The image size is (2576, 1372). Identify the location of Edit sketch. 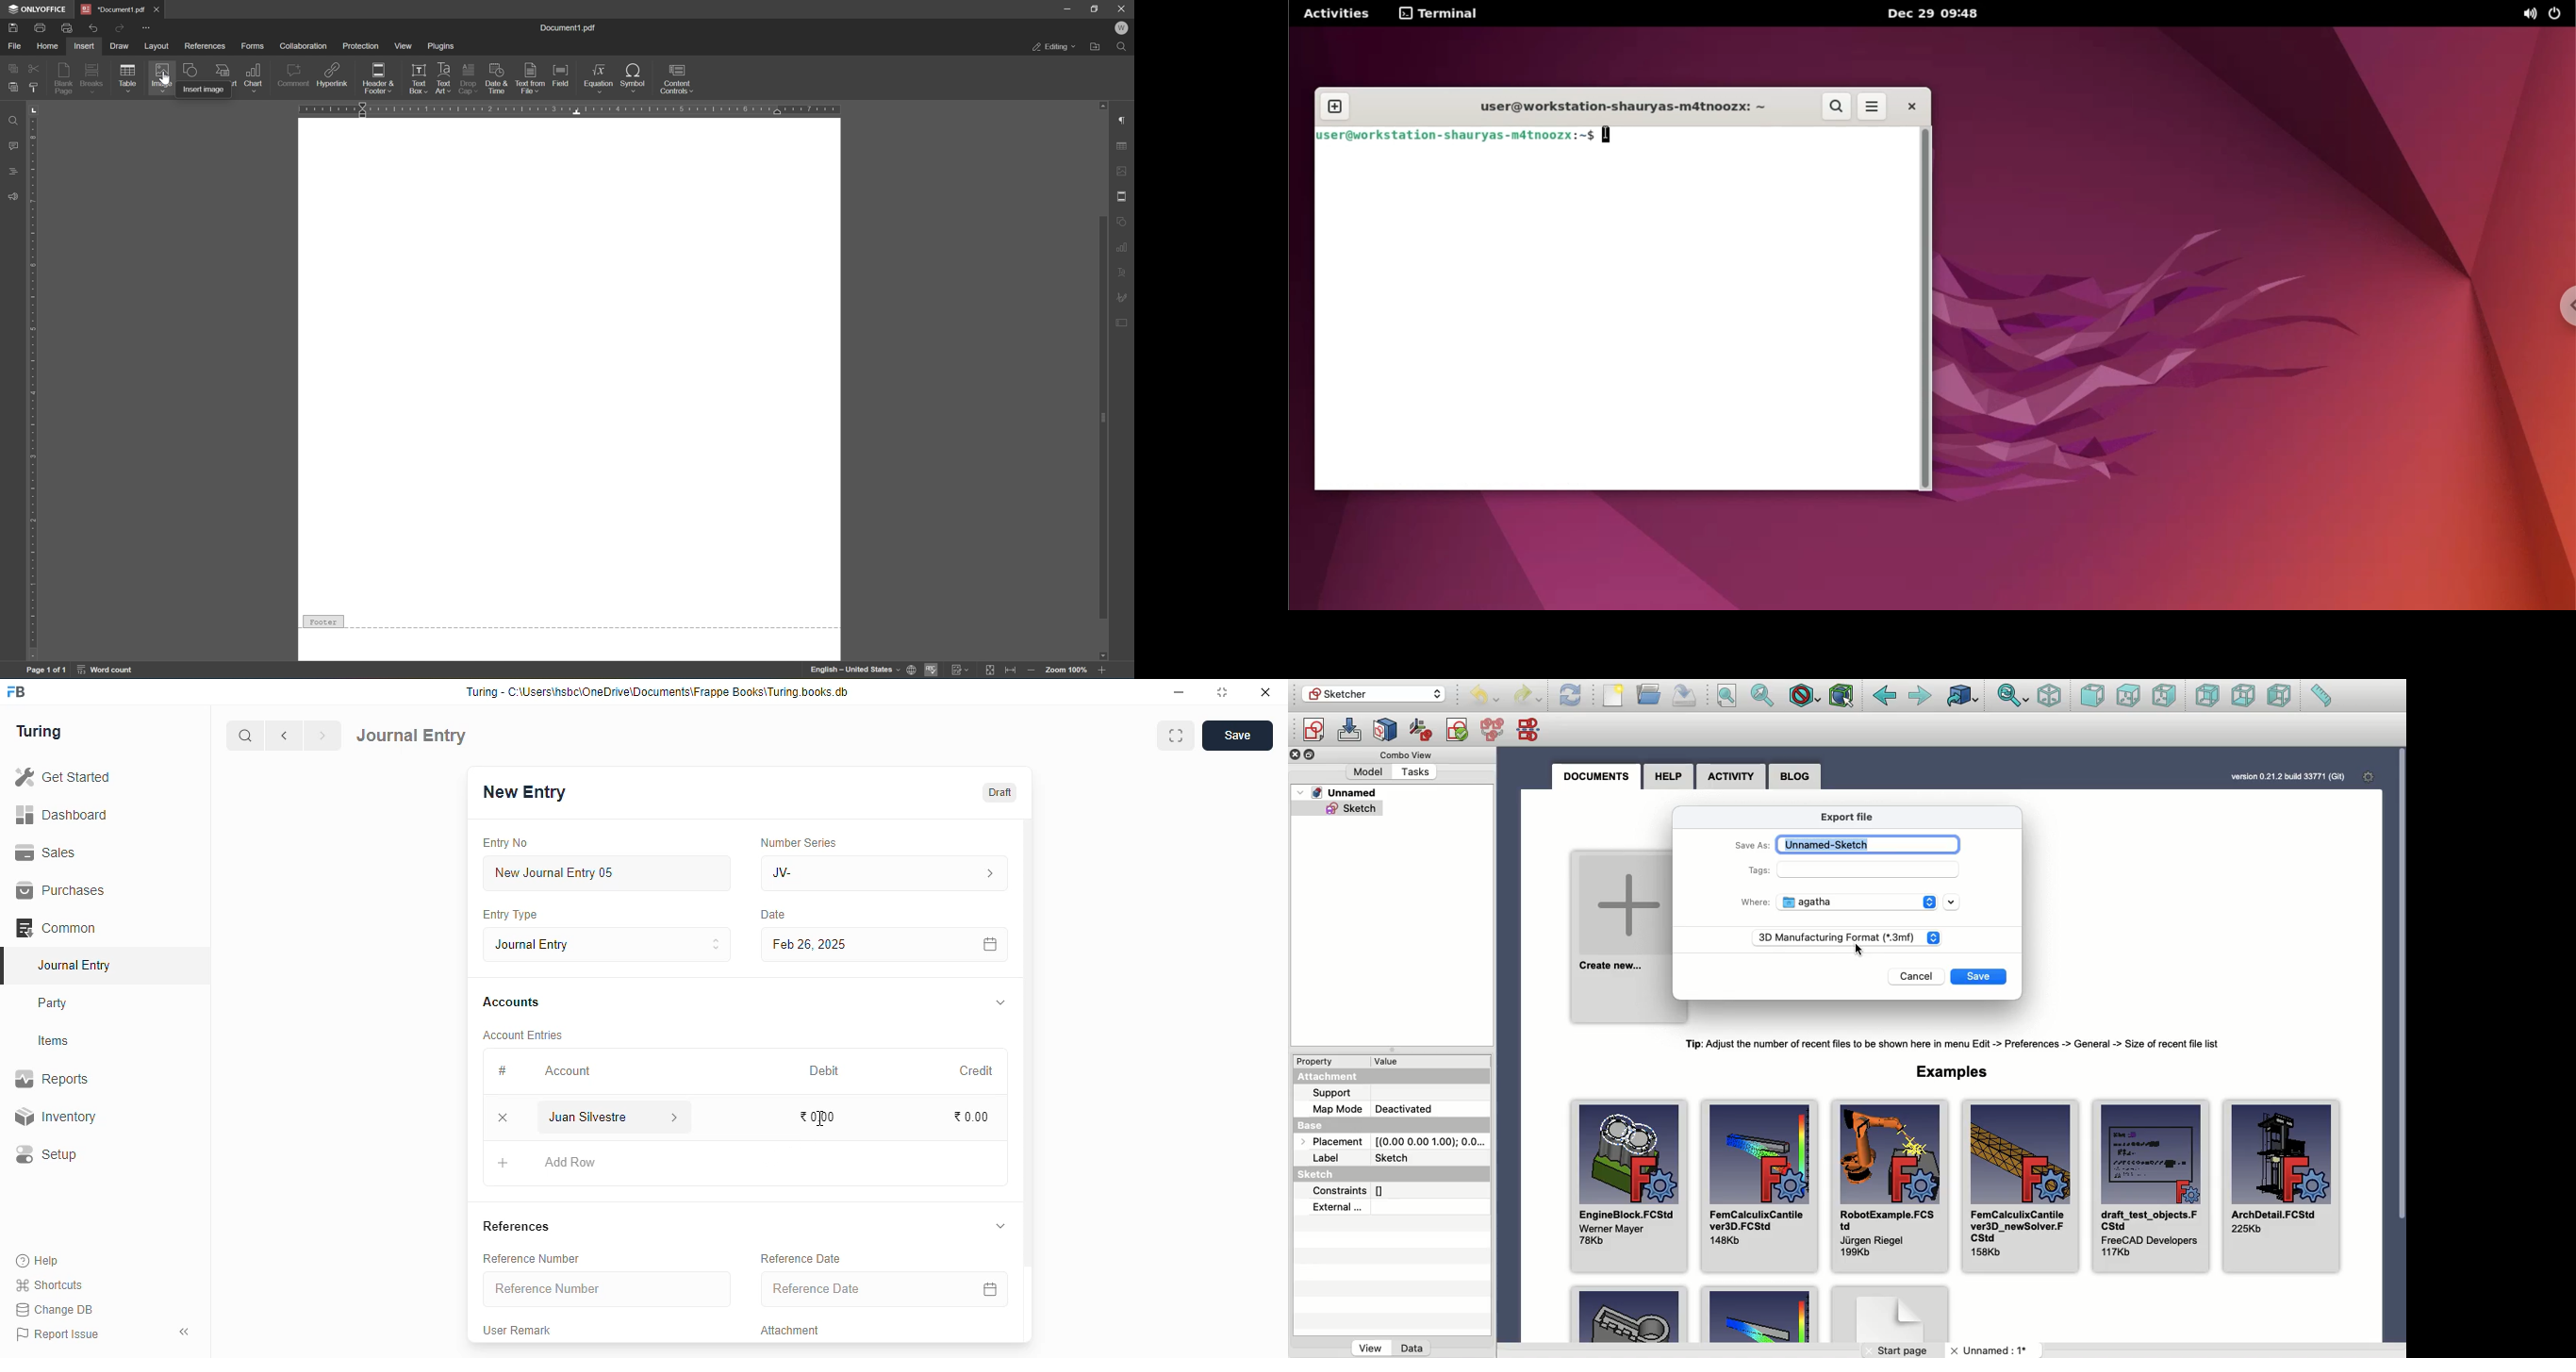
(1351, 731).